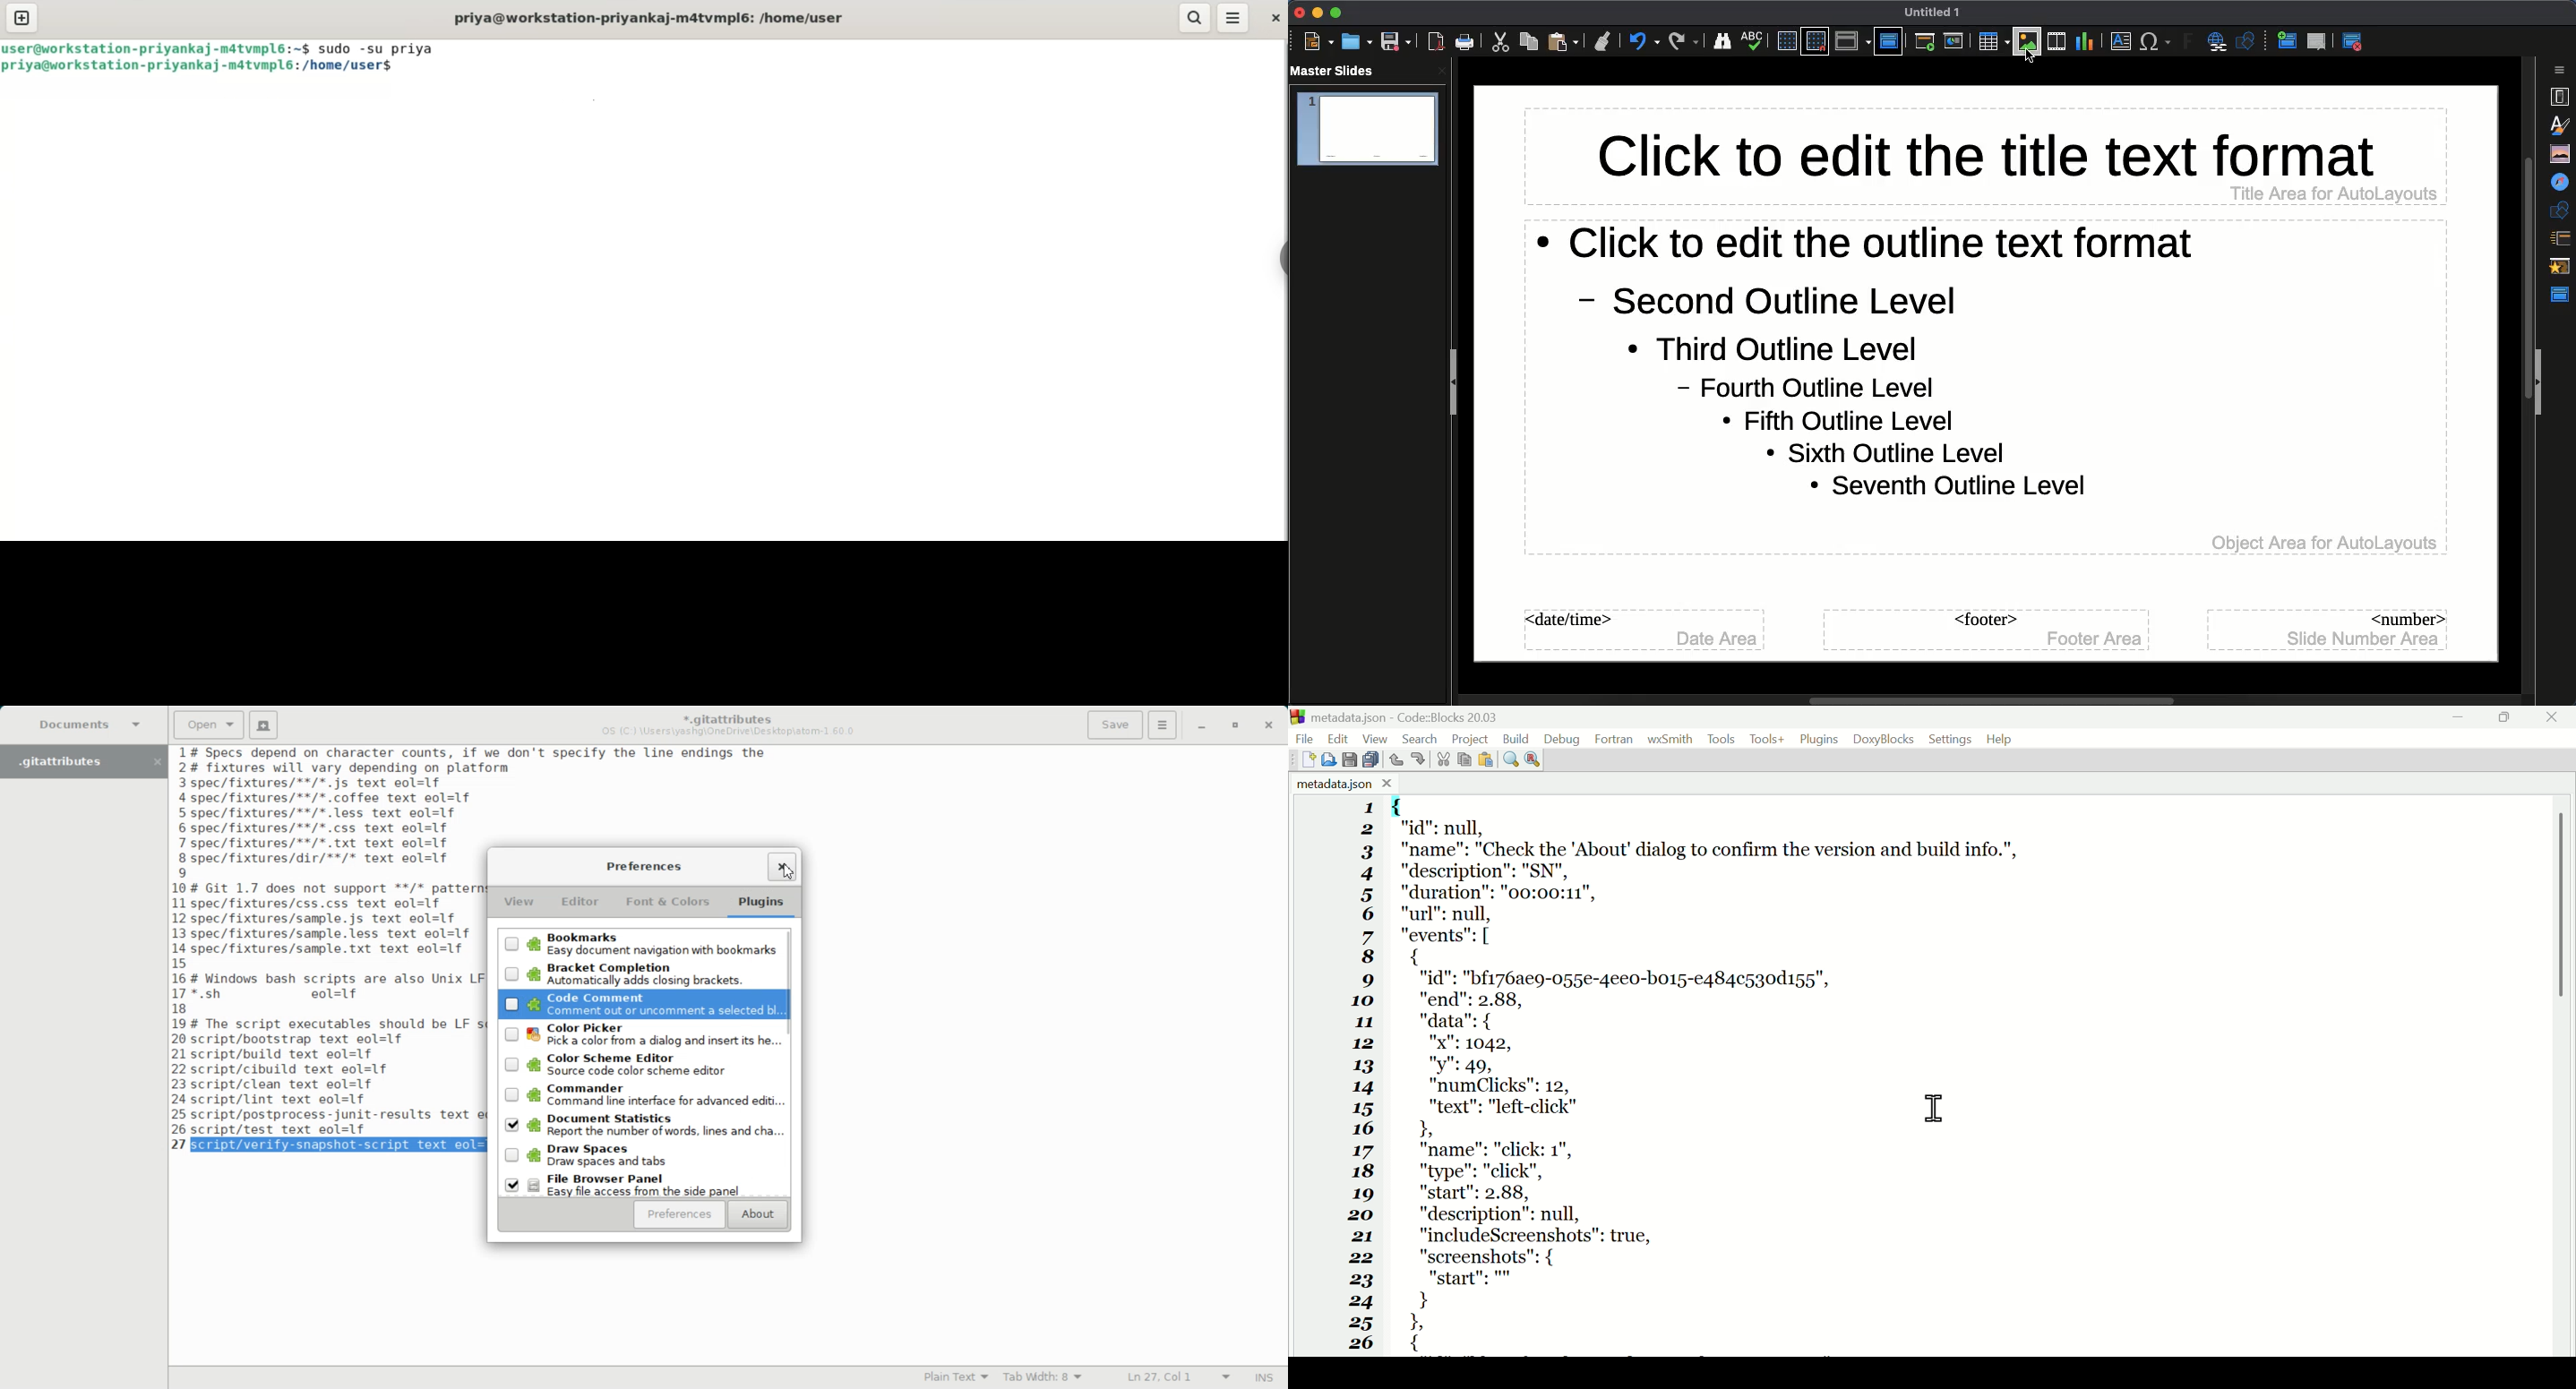  What do you see at coordinates (1401, 717) in the screenshot?
I see `Metadata.Json code blocks 20.03` at bounding box center [1401, 717].